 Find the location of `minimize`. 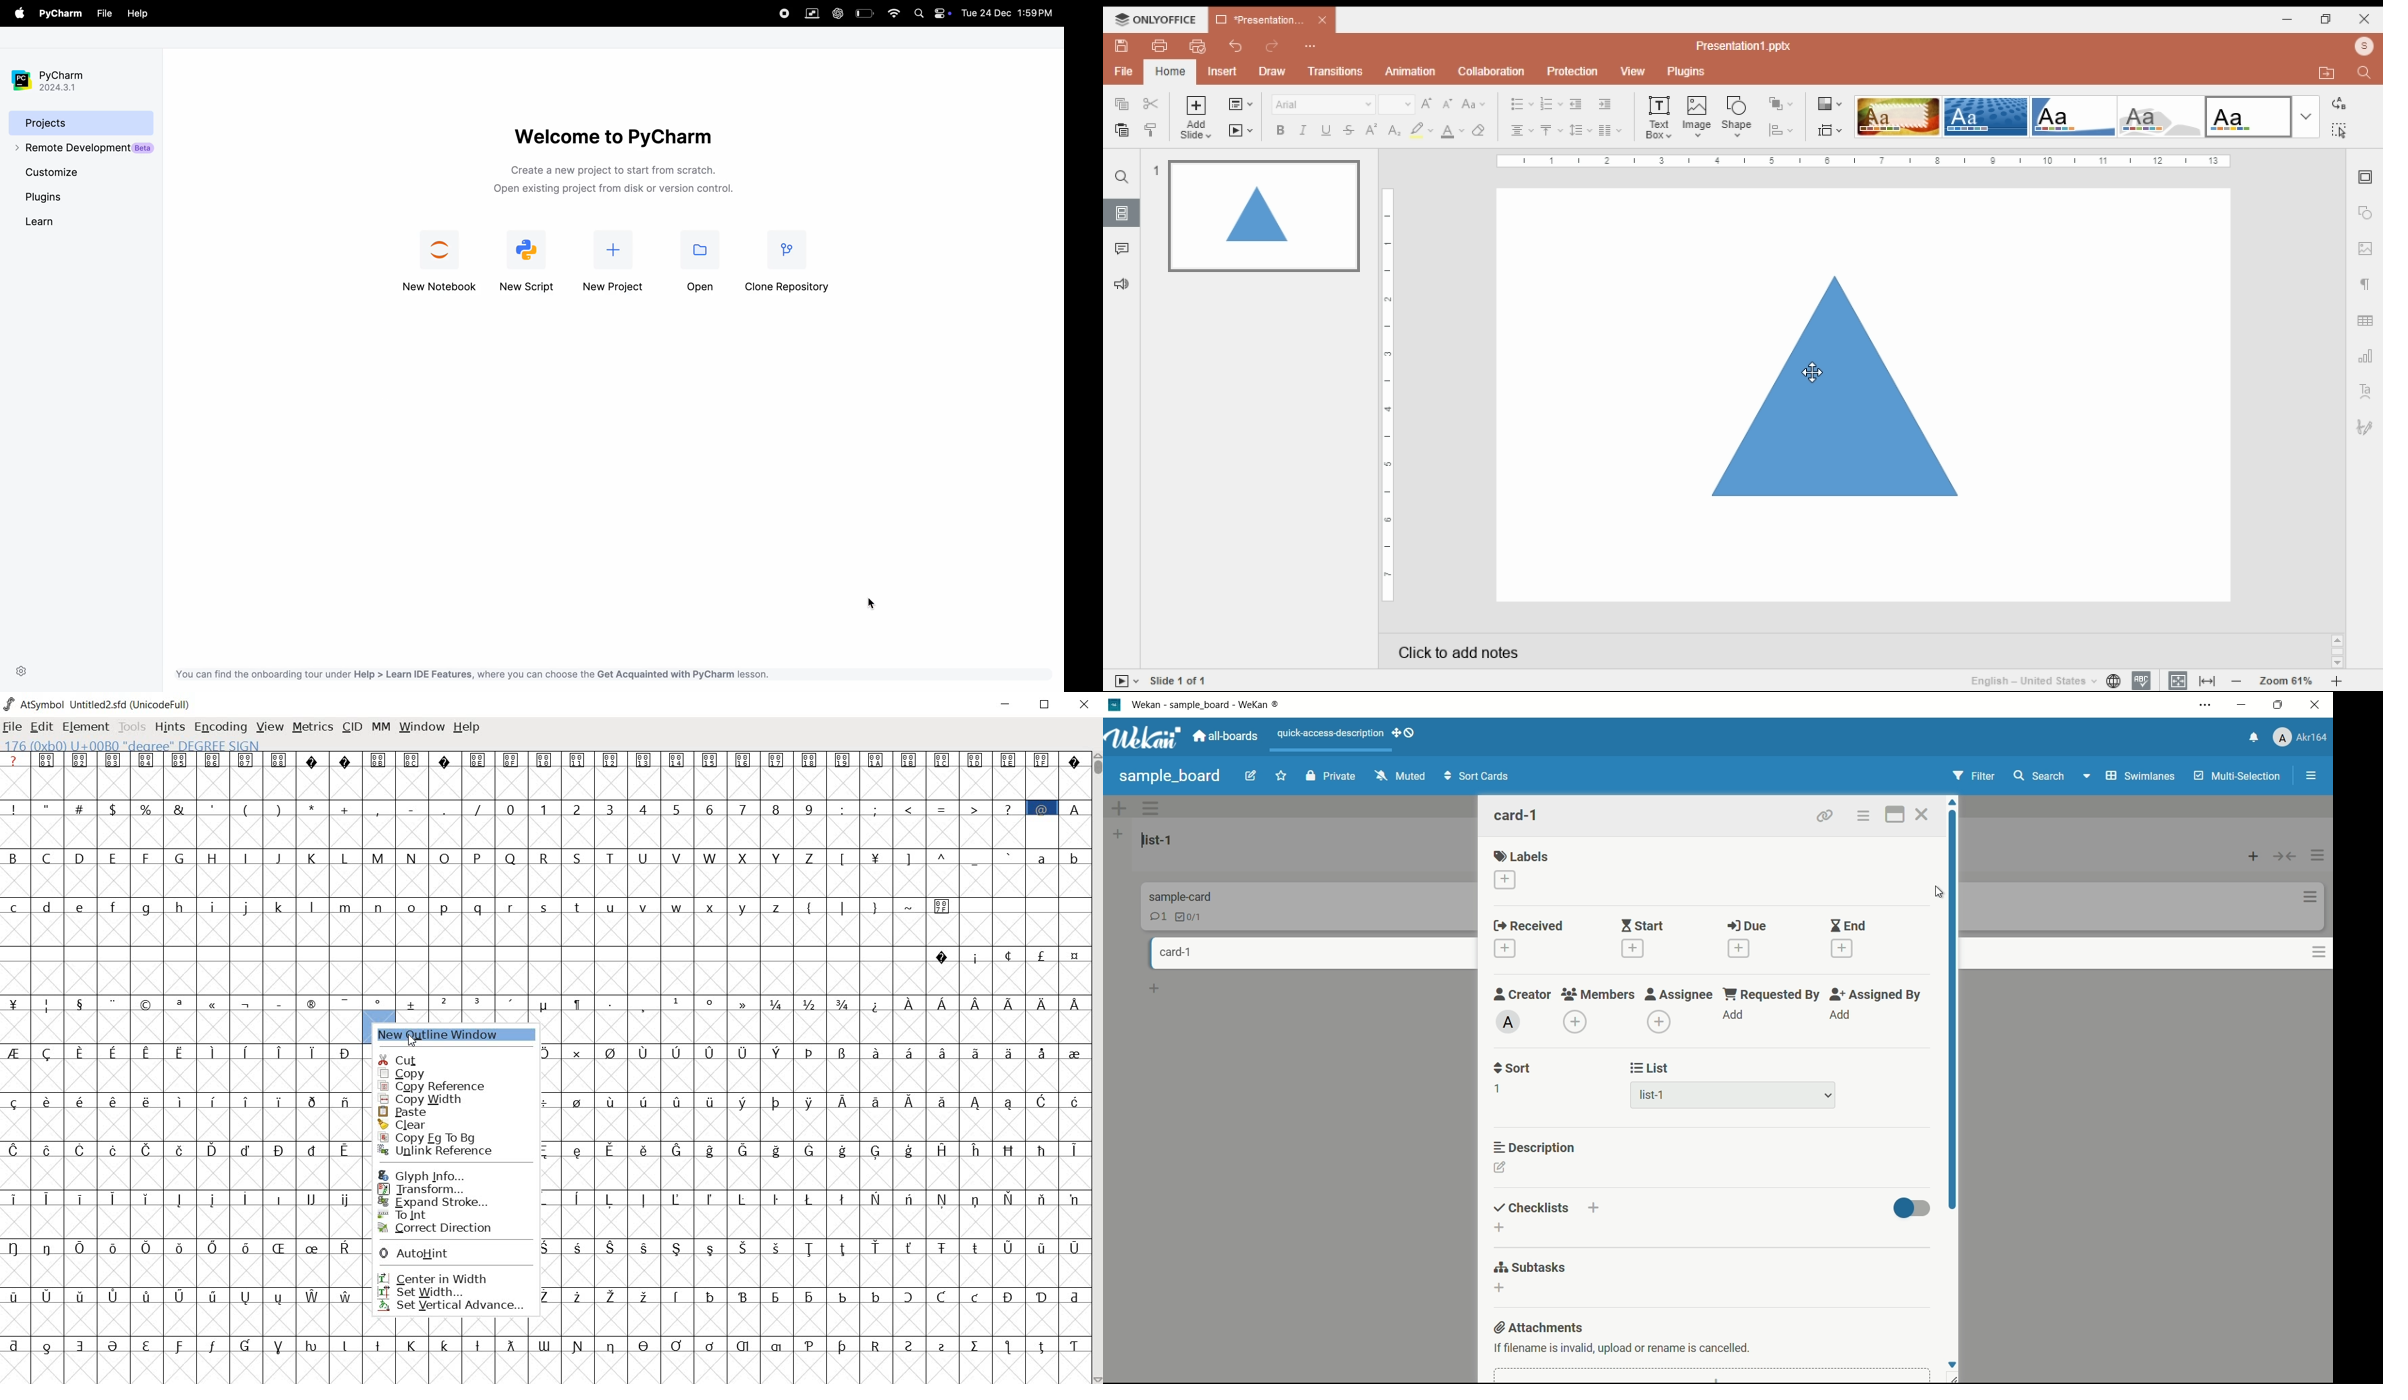

minimize is located at coordinates (1007, 704).